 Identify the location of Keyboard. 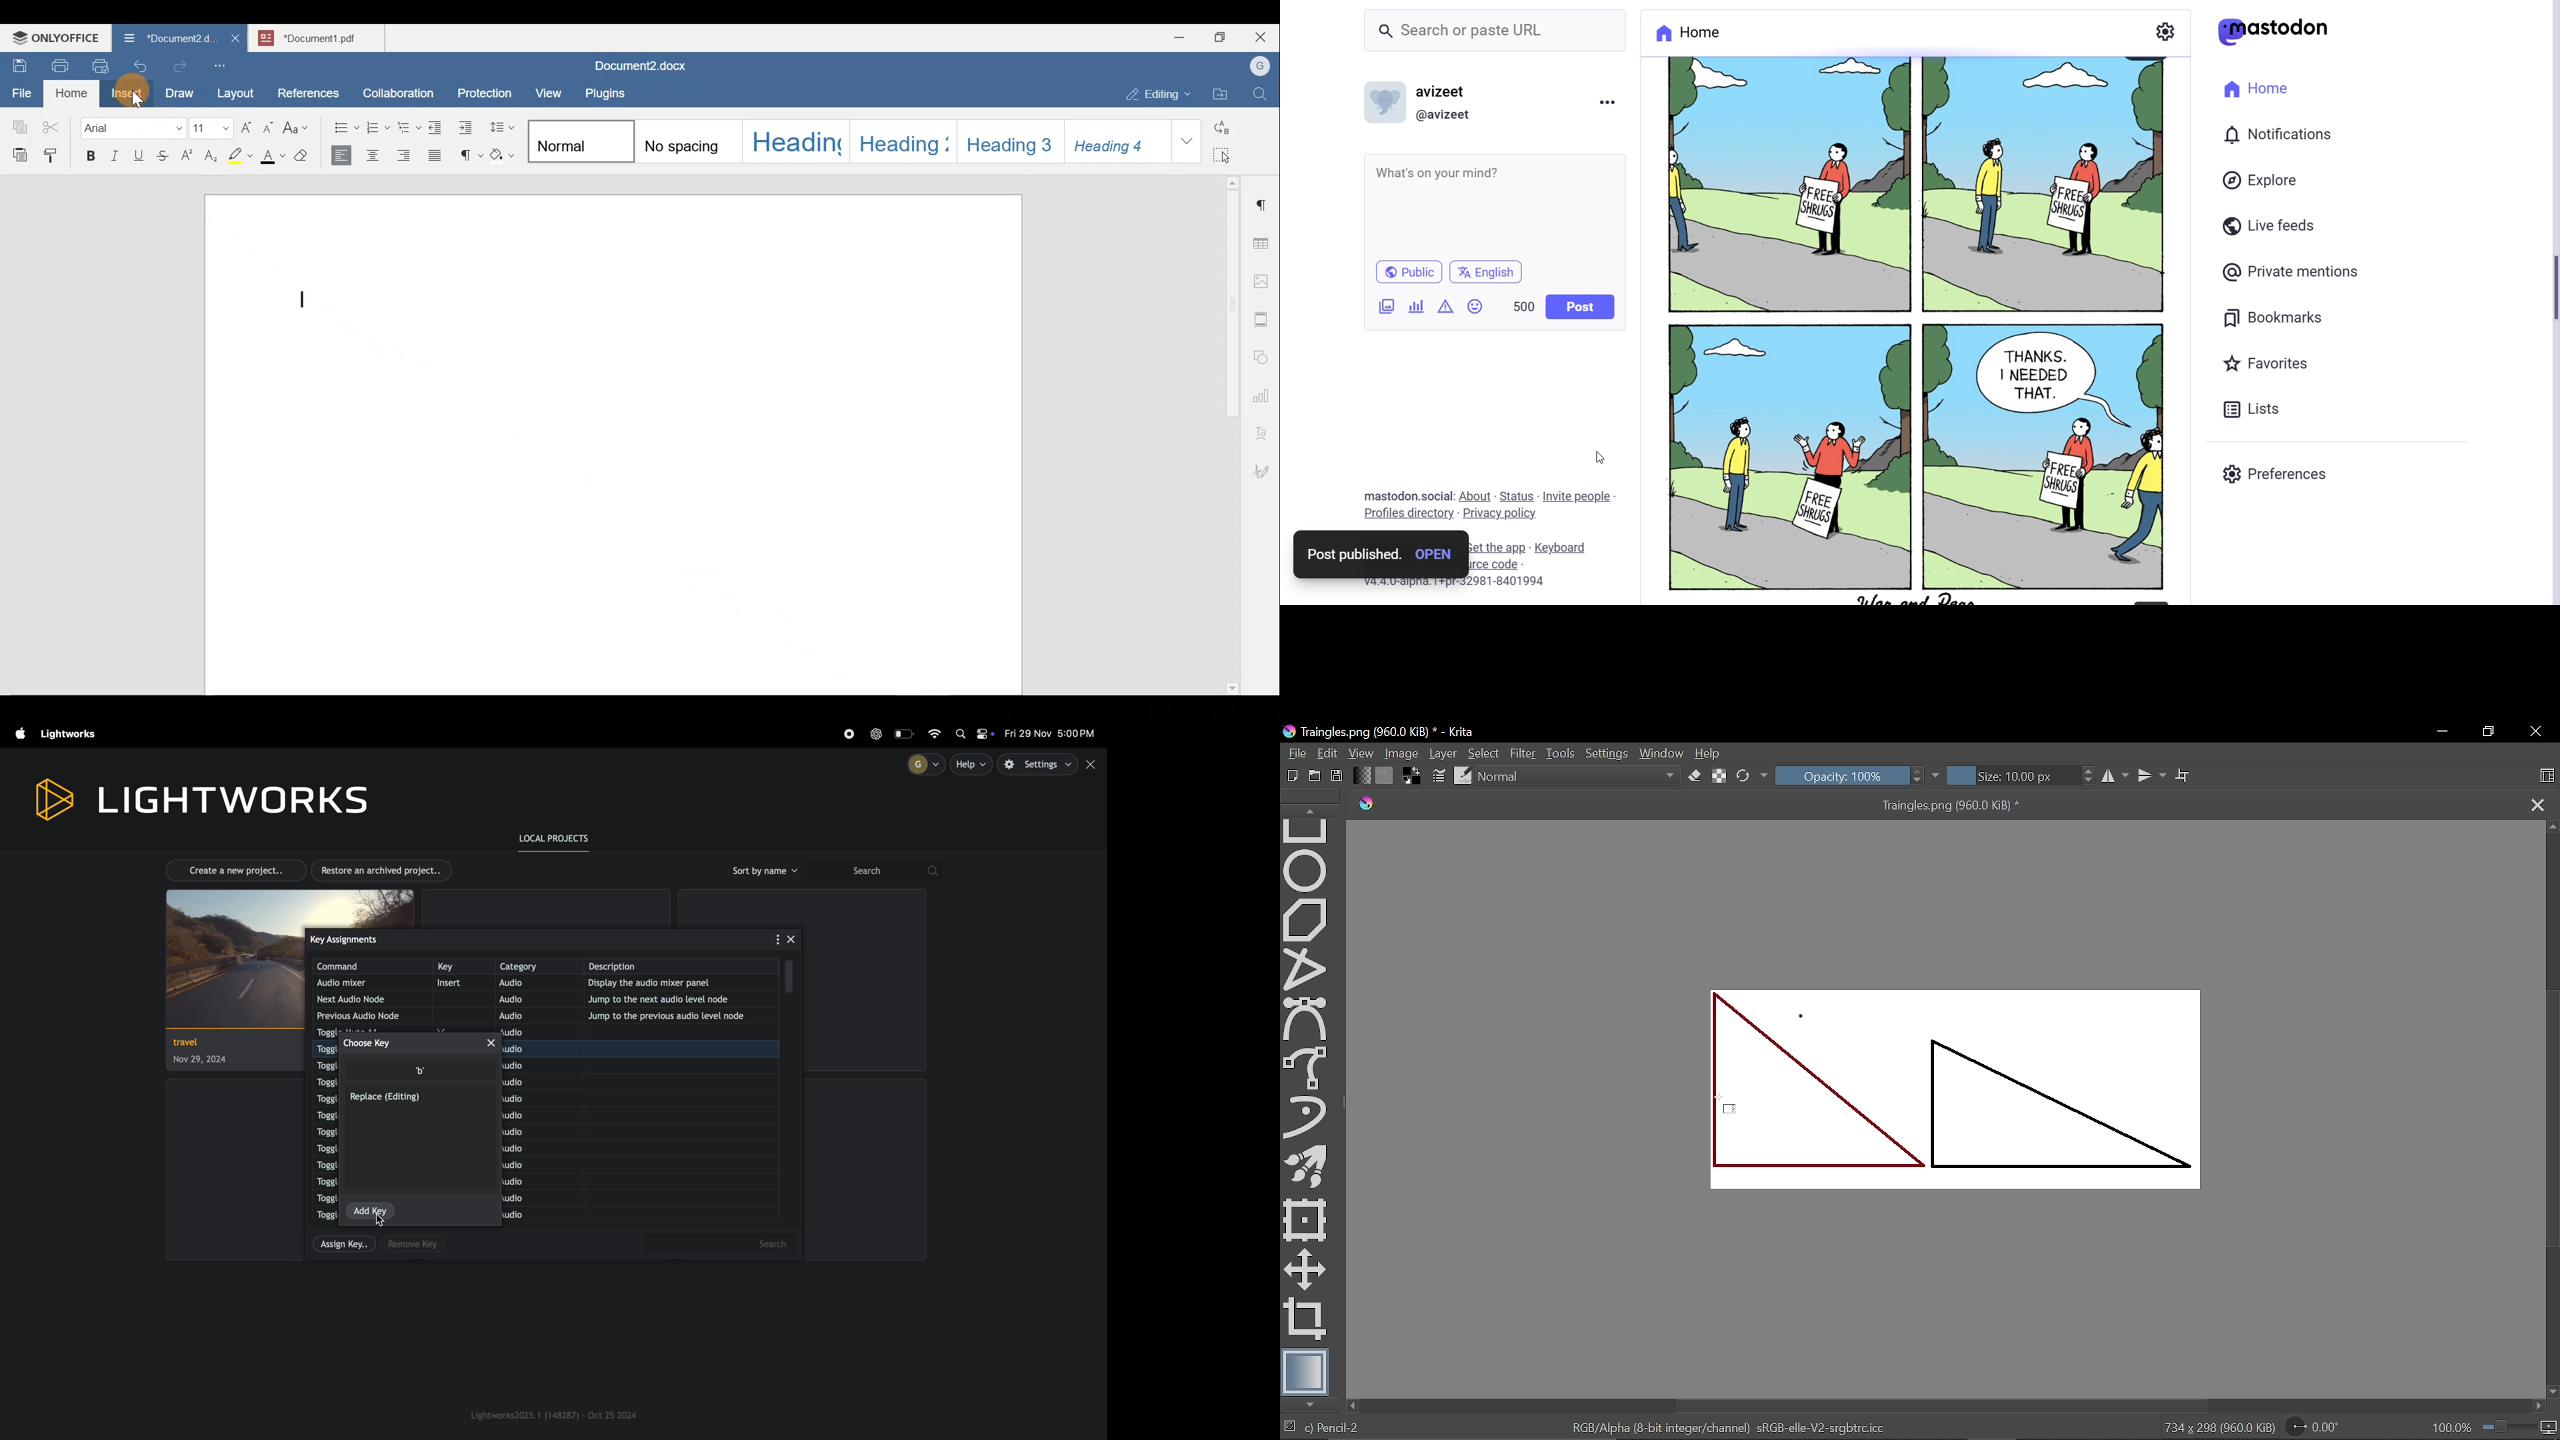
(1560, 549).